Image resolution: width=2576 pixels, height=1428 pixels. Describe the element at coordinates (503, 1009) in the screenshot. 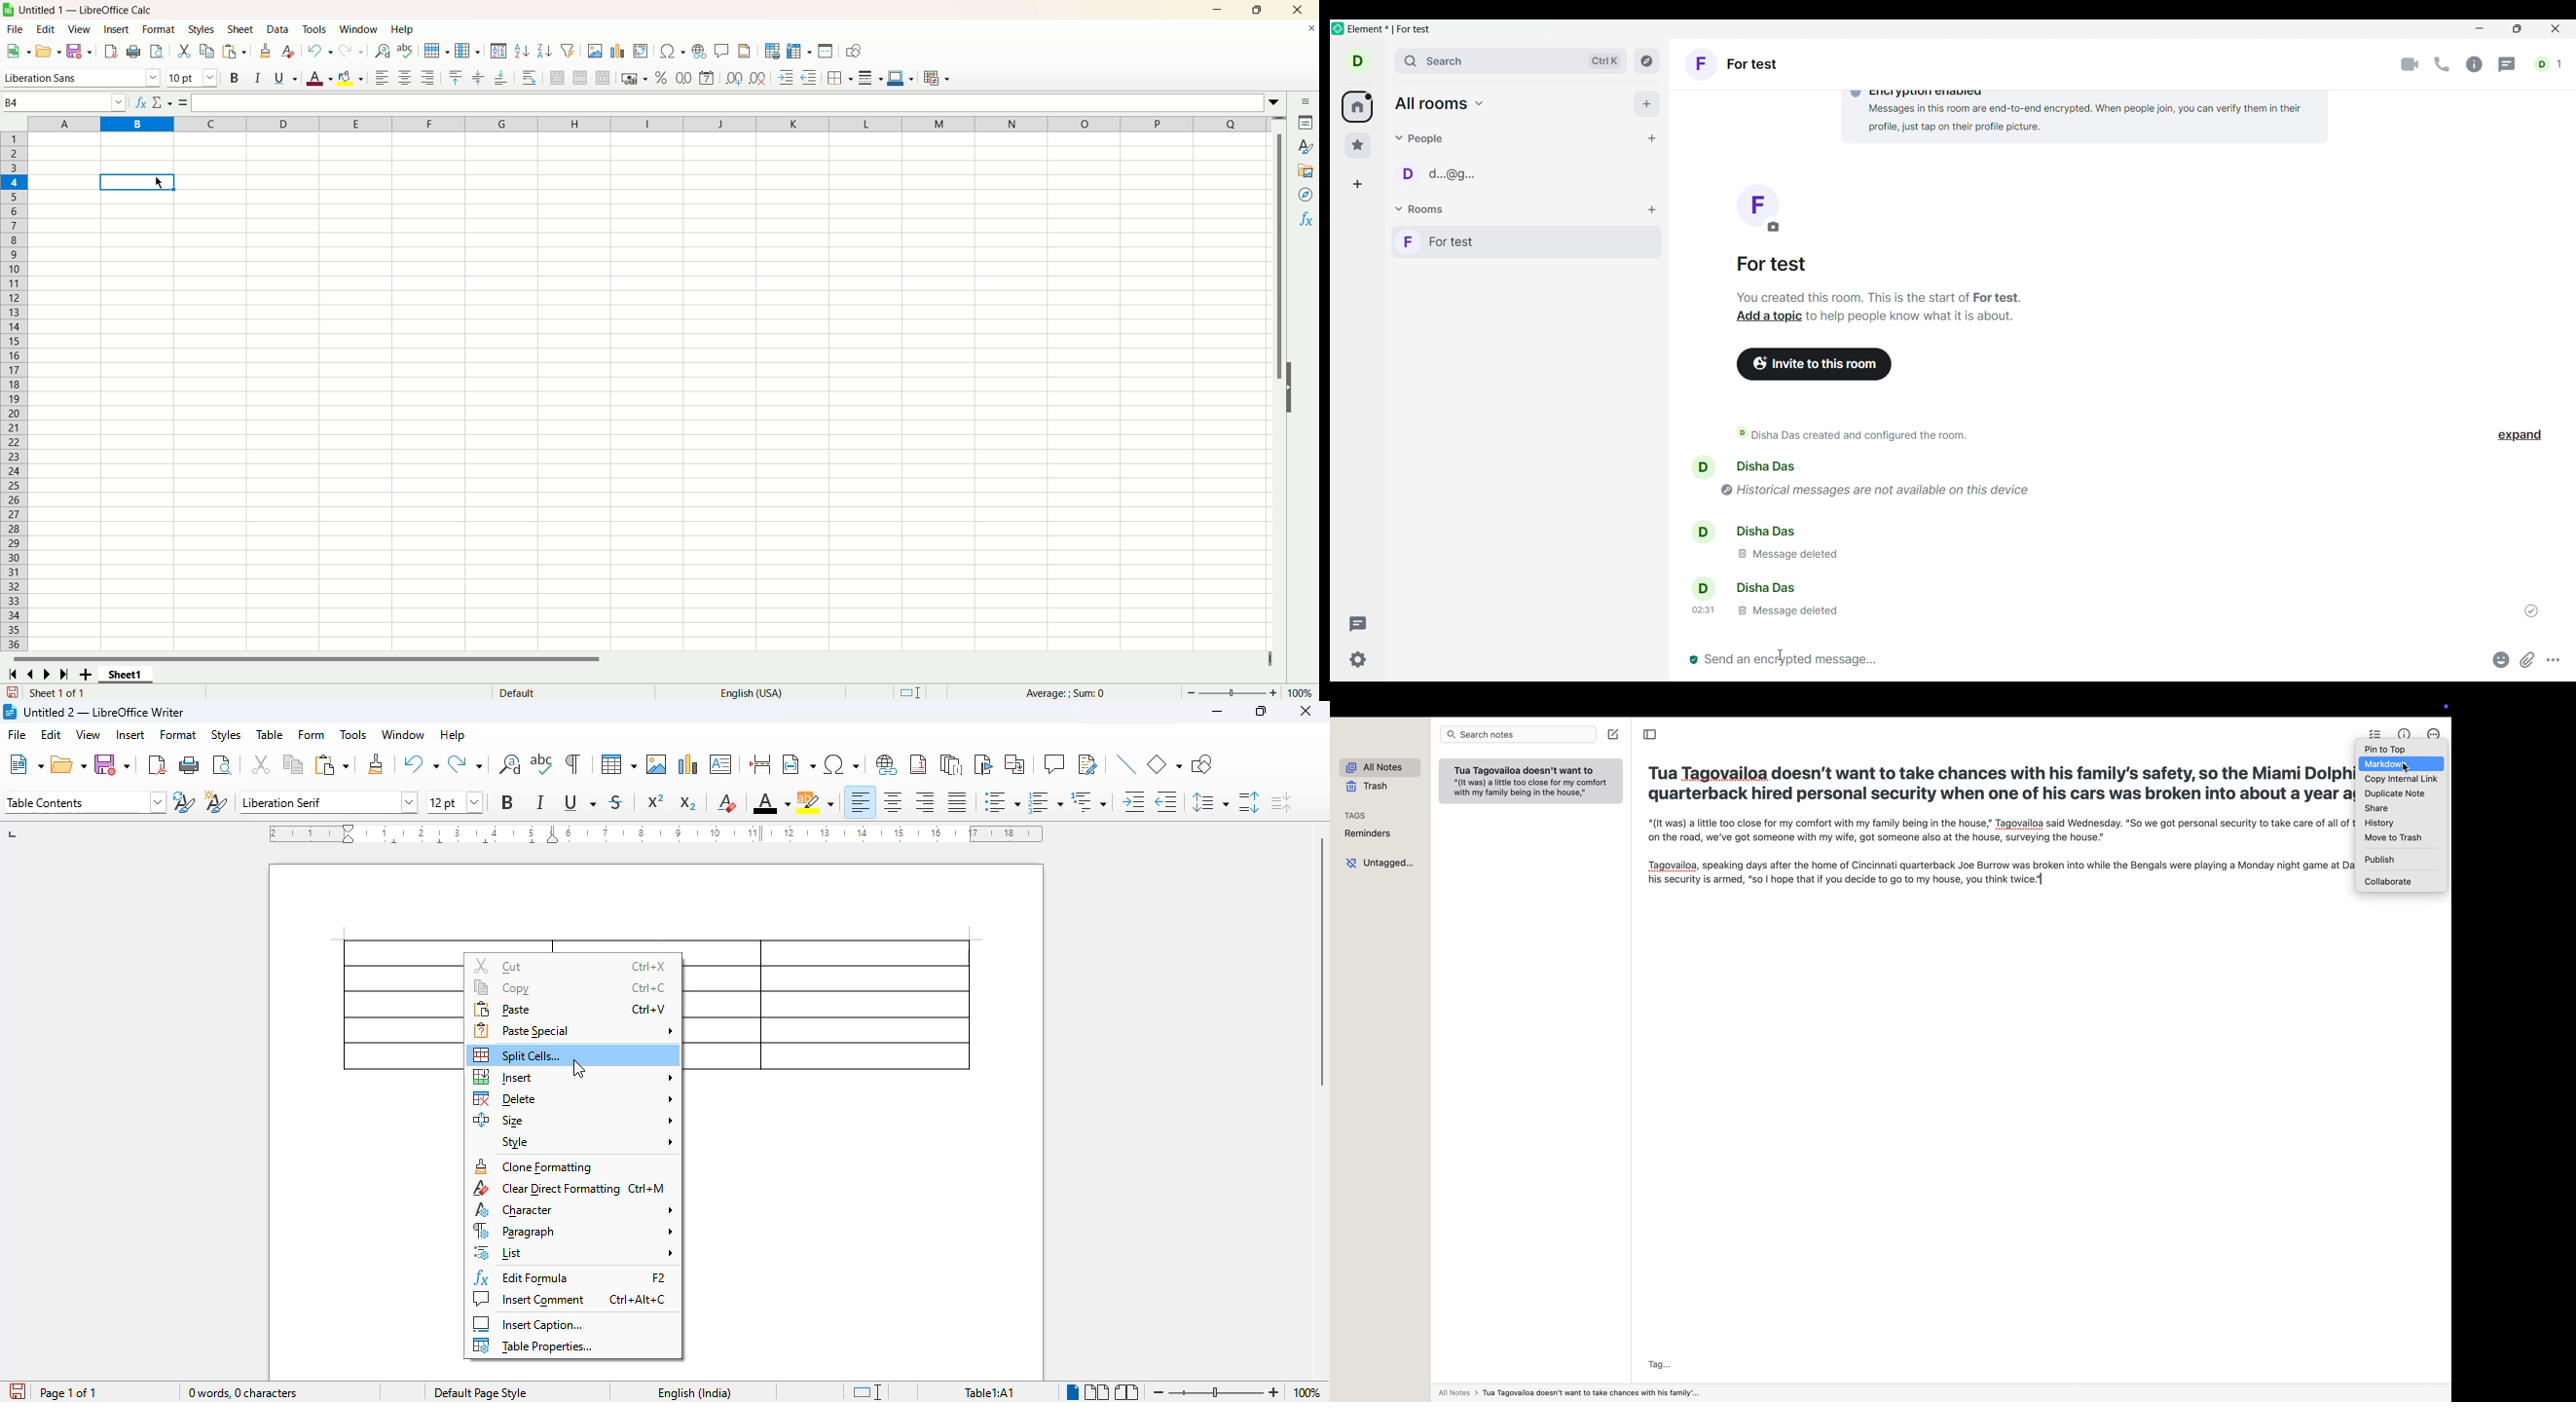

I see `paste` at that location.